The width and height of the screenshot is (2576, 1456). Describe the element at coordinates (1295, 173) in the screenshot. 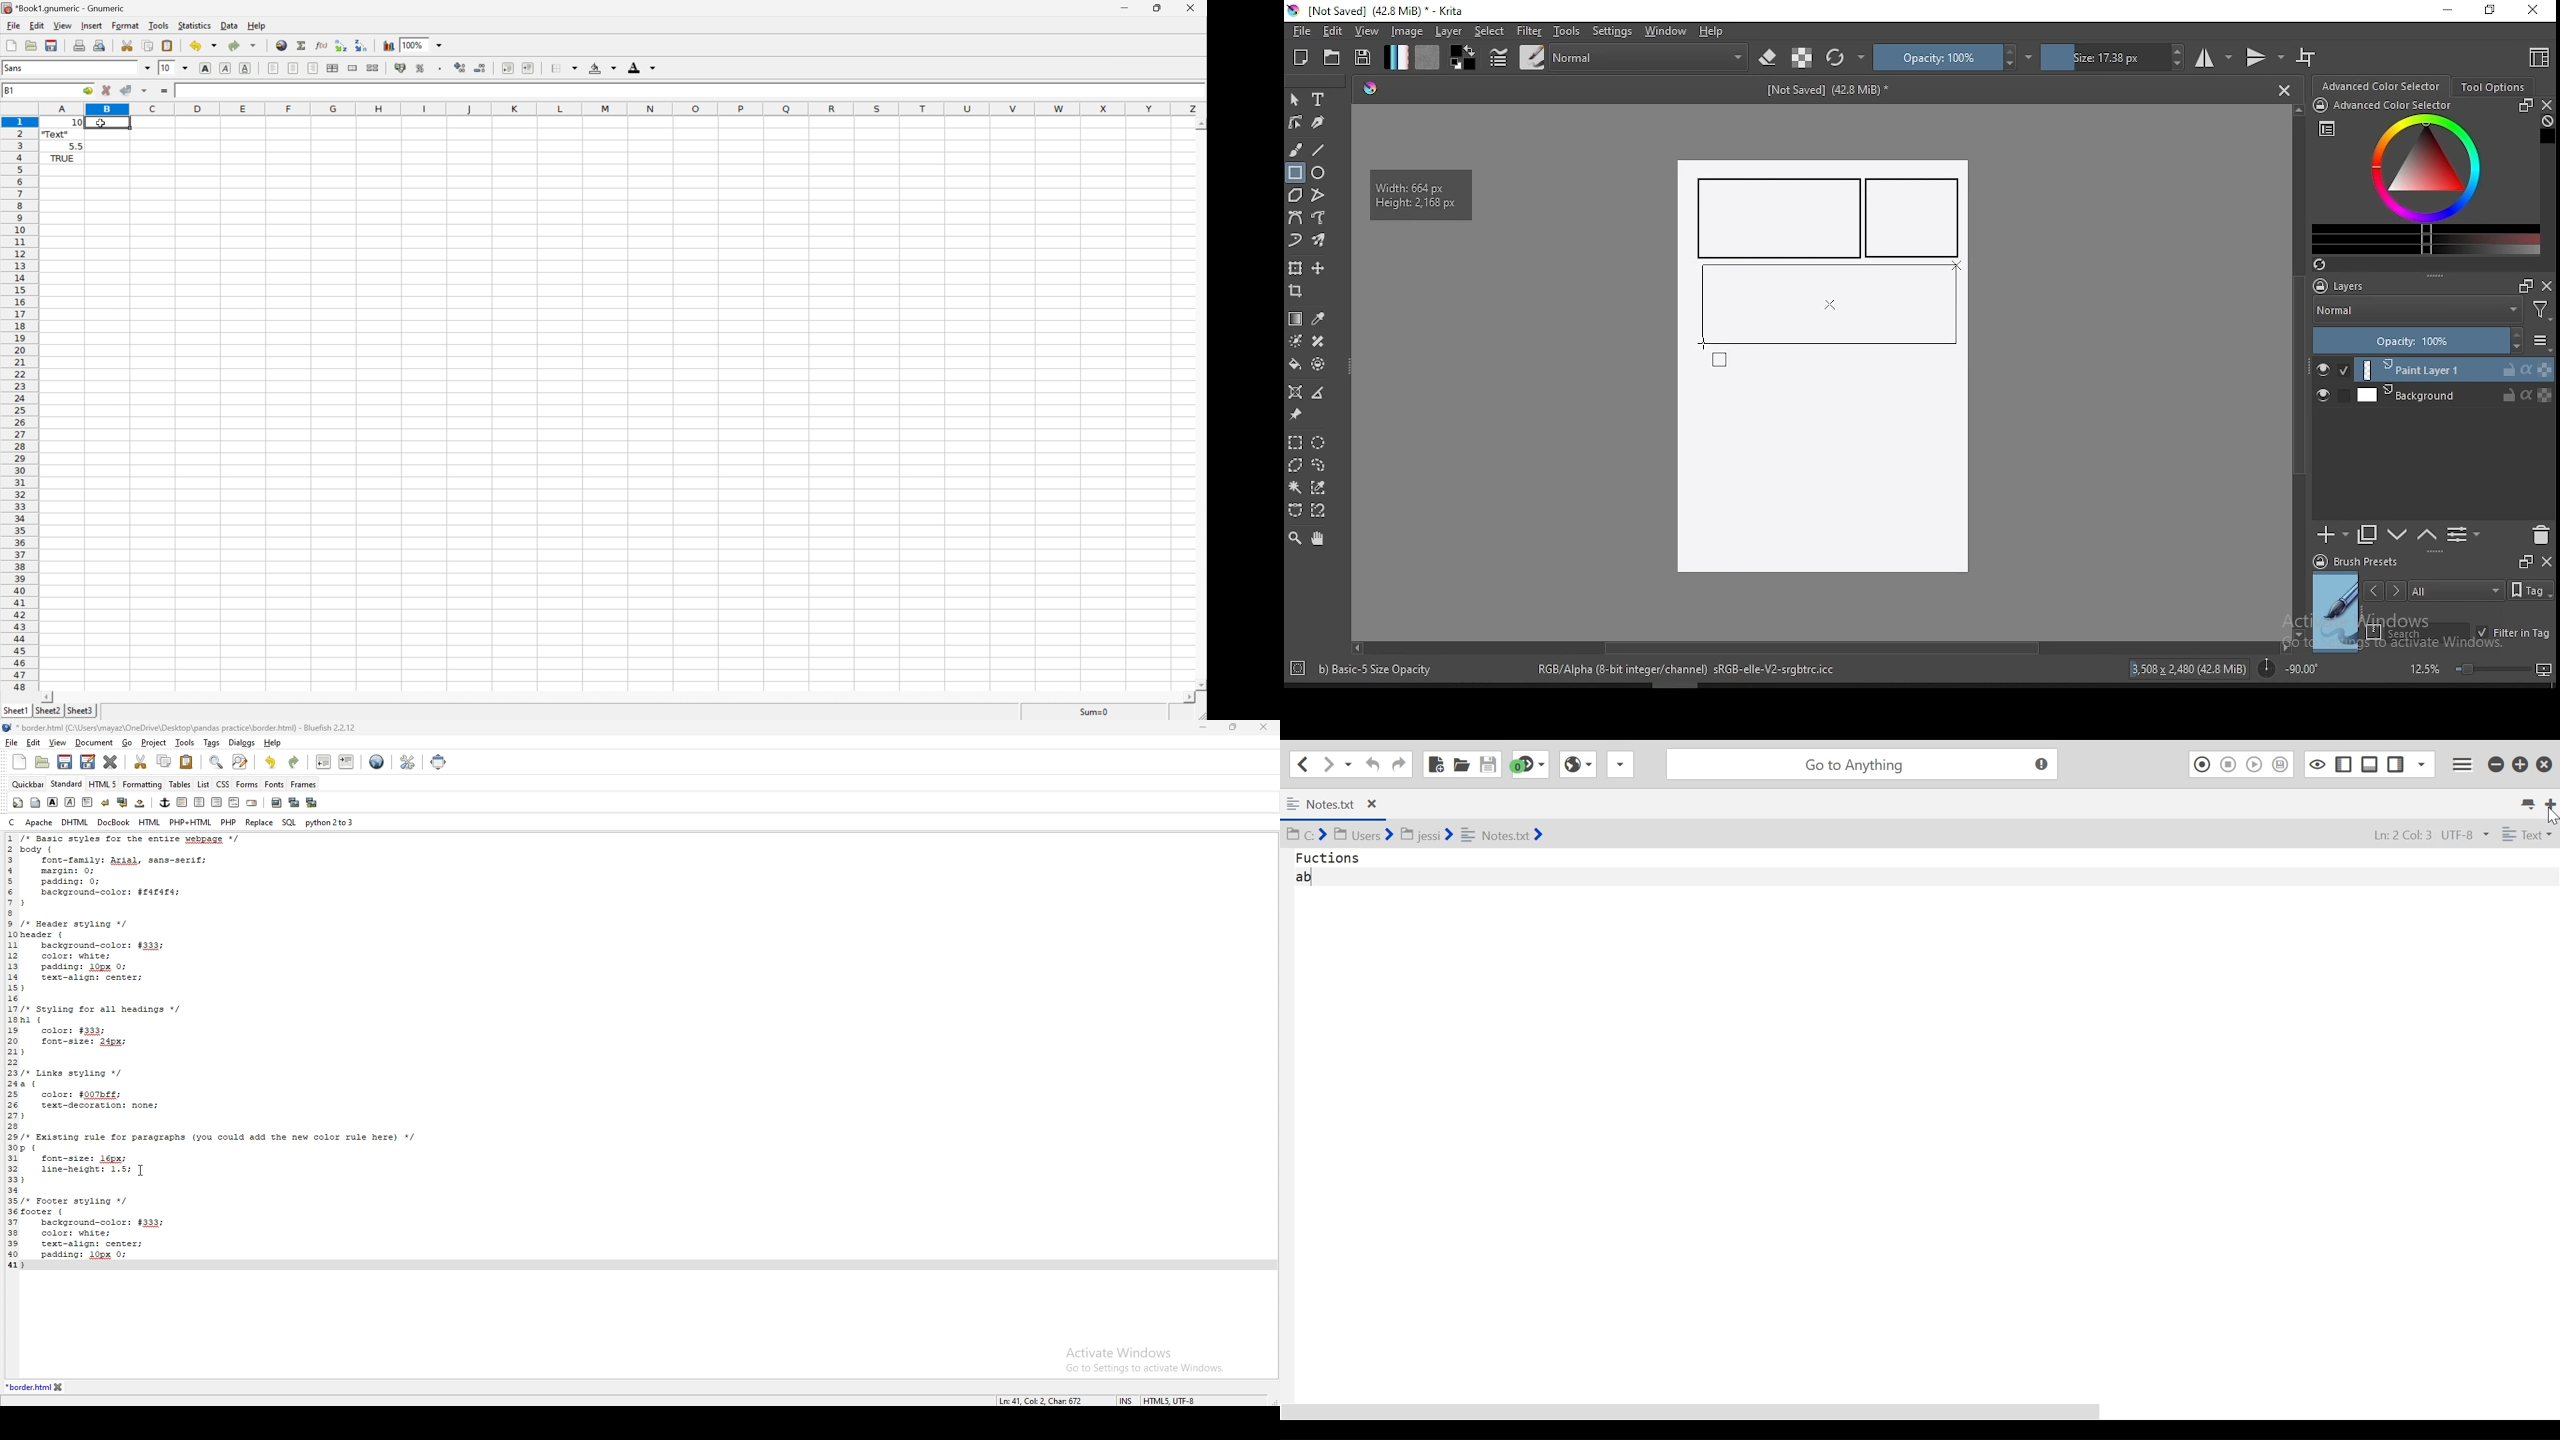

I see `rectangle tool` at that location.